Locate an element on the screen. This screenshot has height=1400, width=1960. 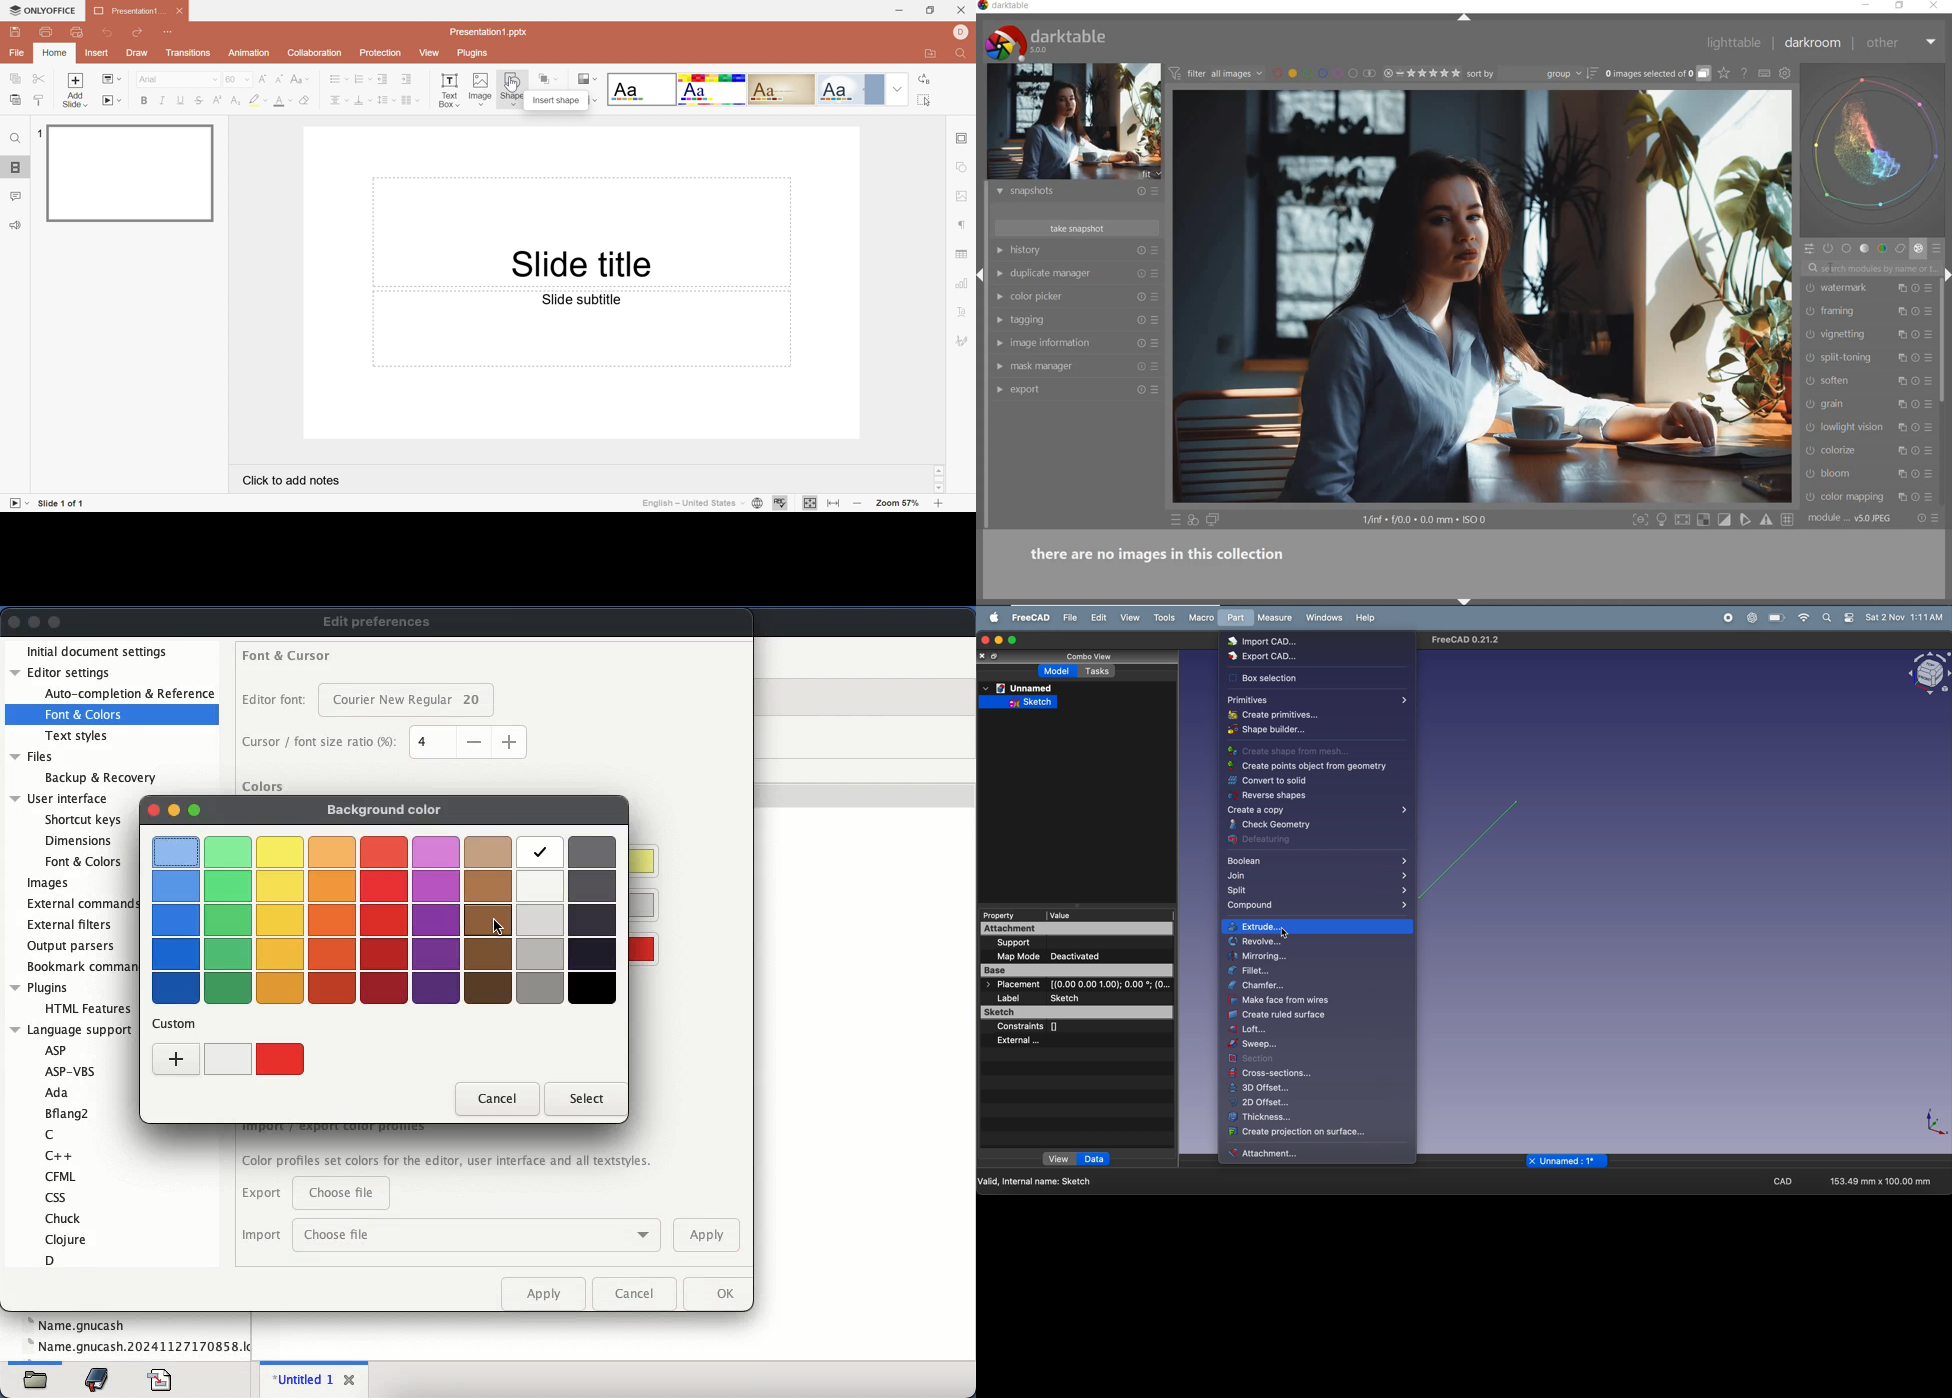
revolve... is located at coordinates (1314, 943).